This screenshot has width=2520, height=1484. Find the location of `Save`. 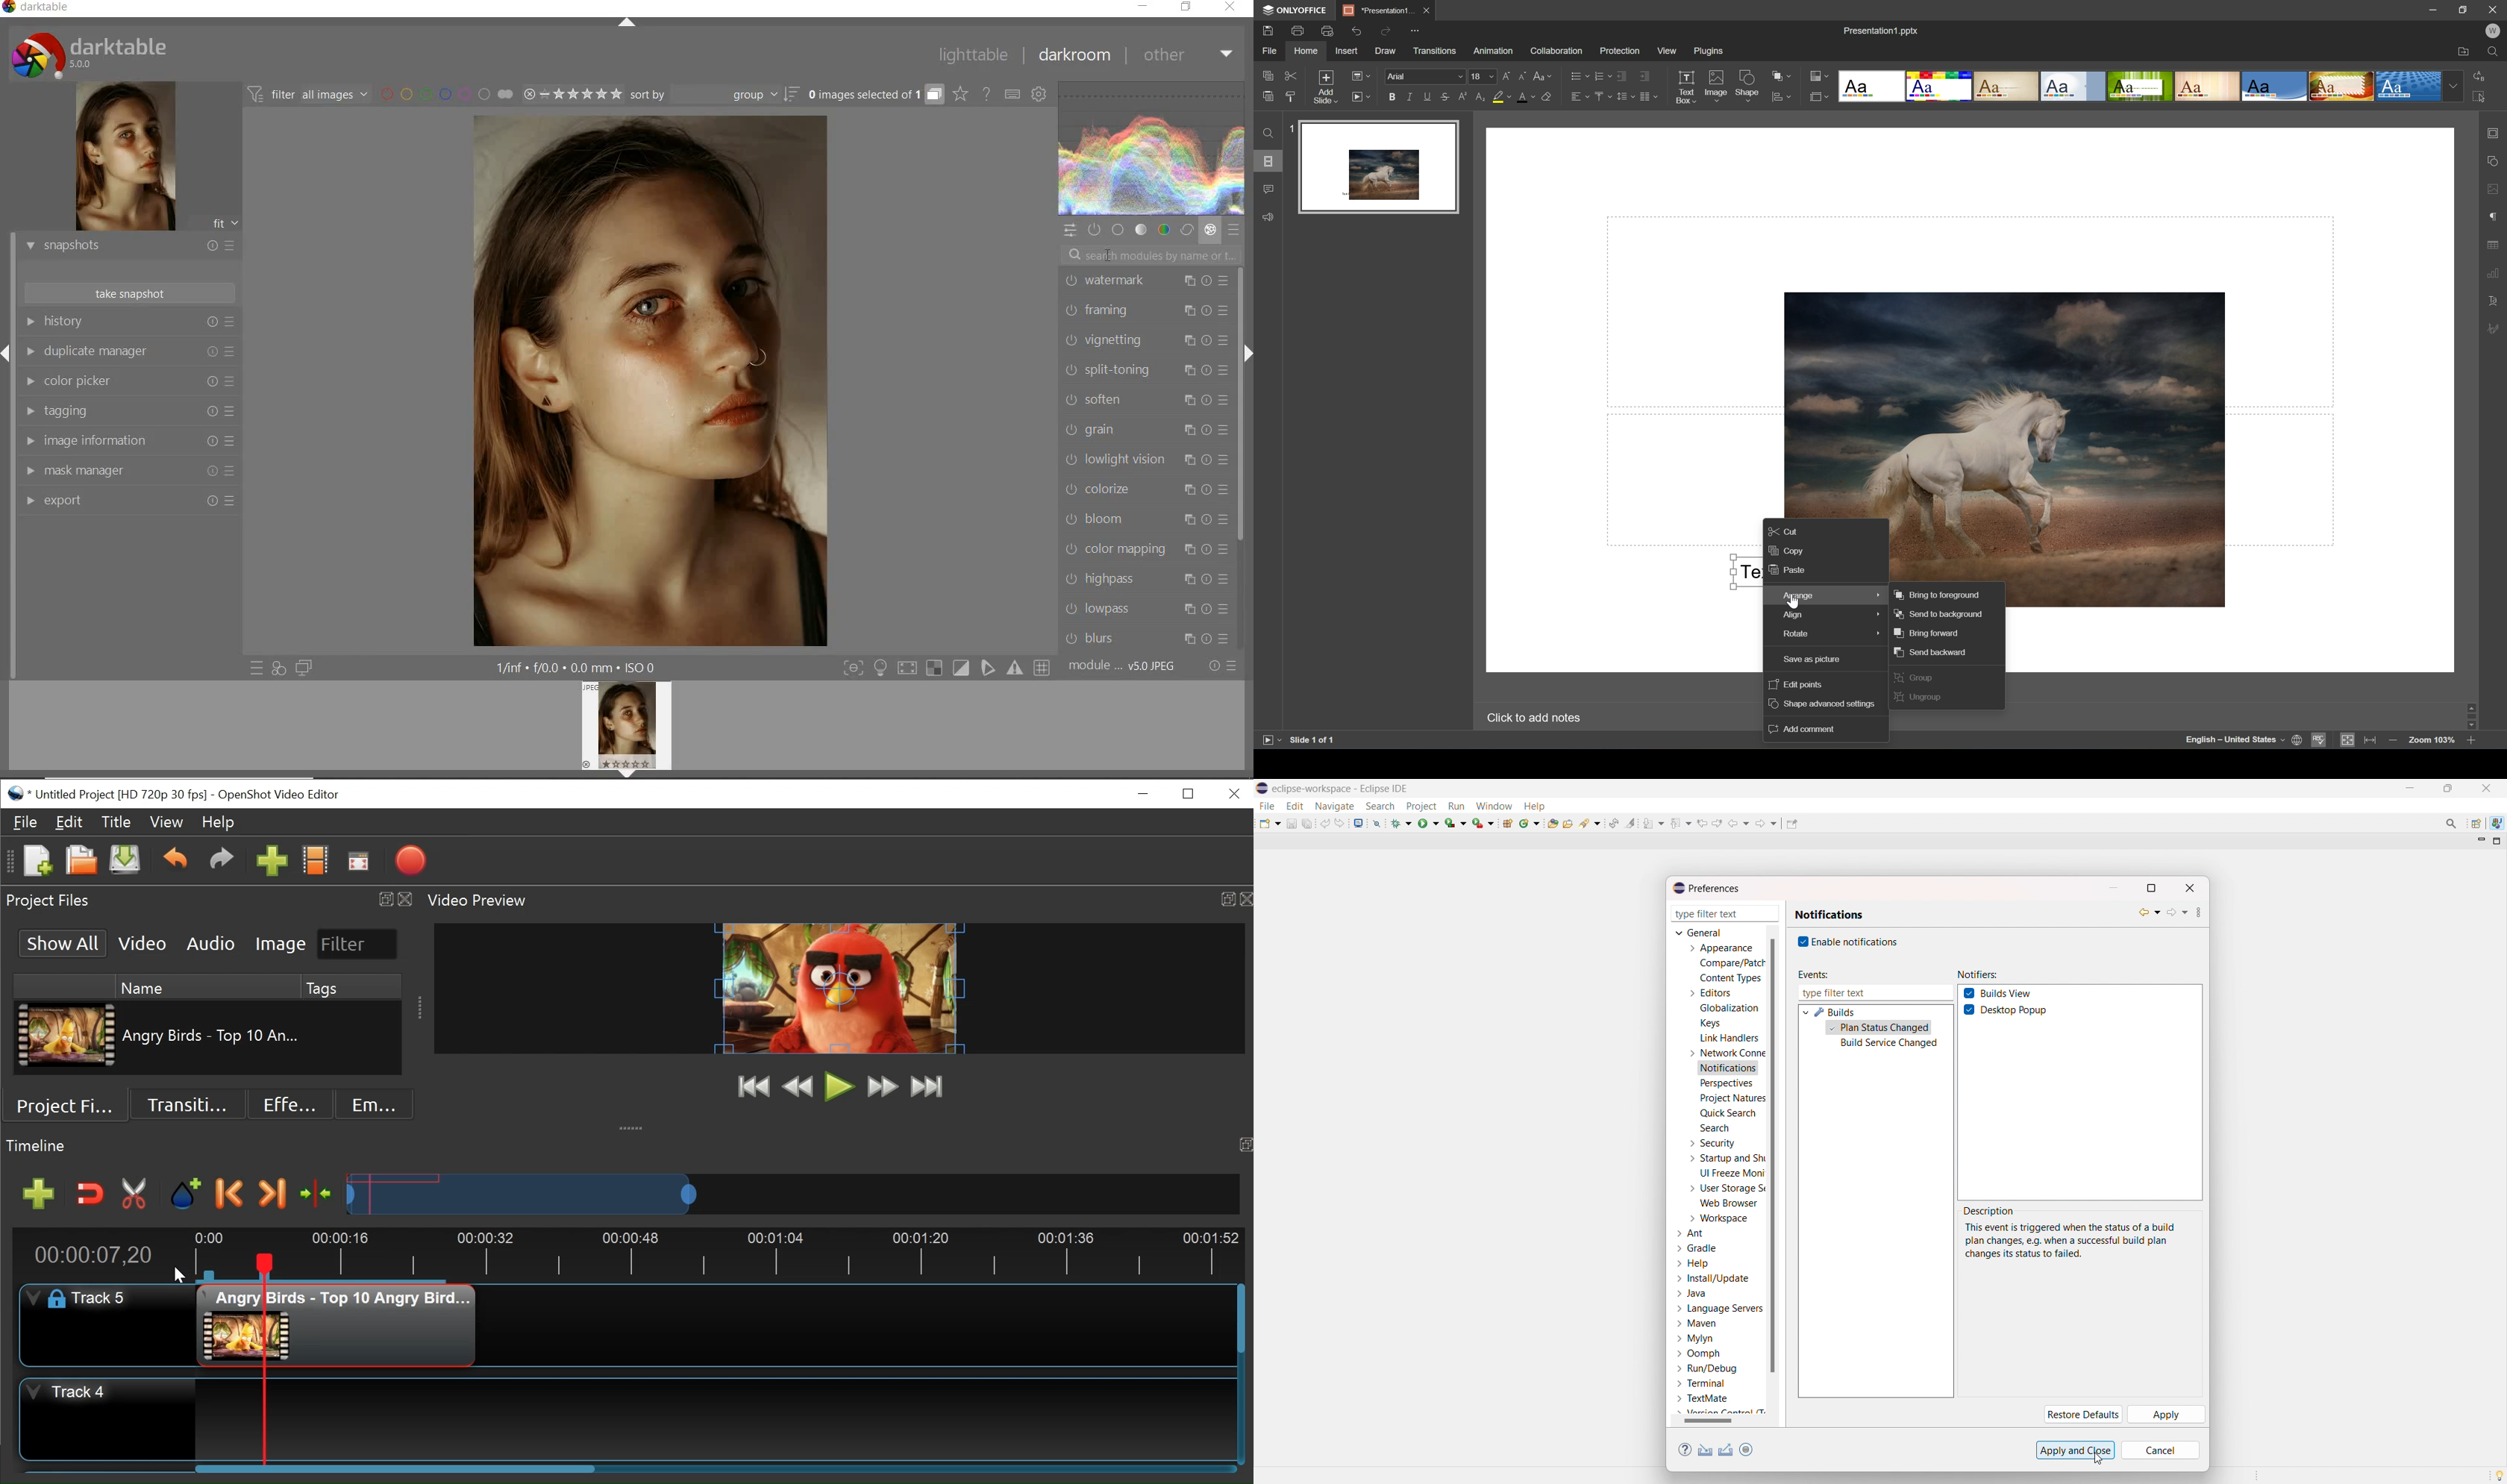

Save is located at coordinates (1268, 31).